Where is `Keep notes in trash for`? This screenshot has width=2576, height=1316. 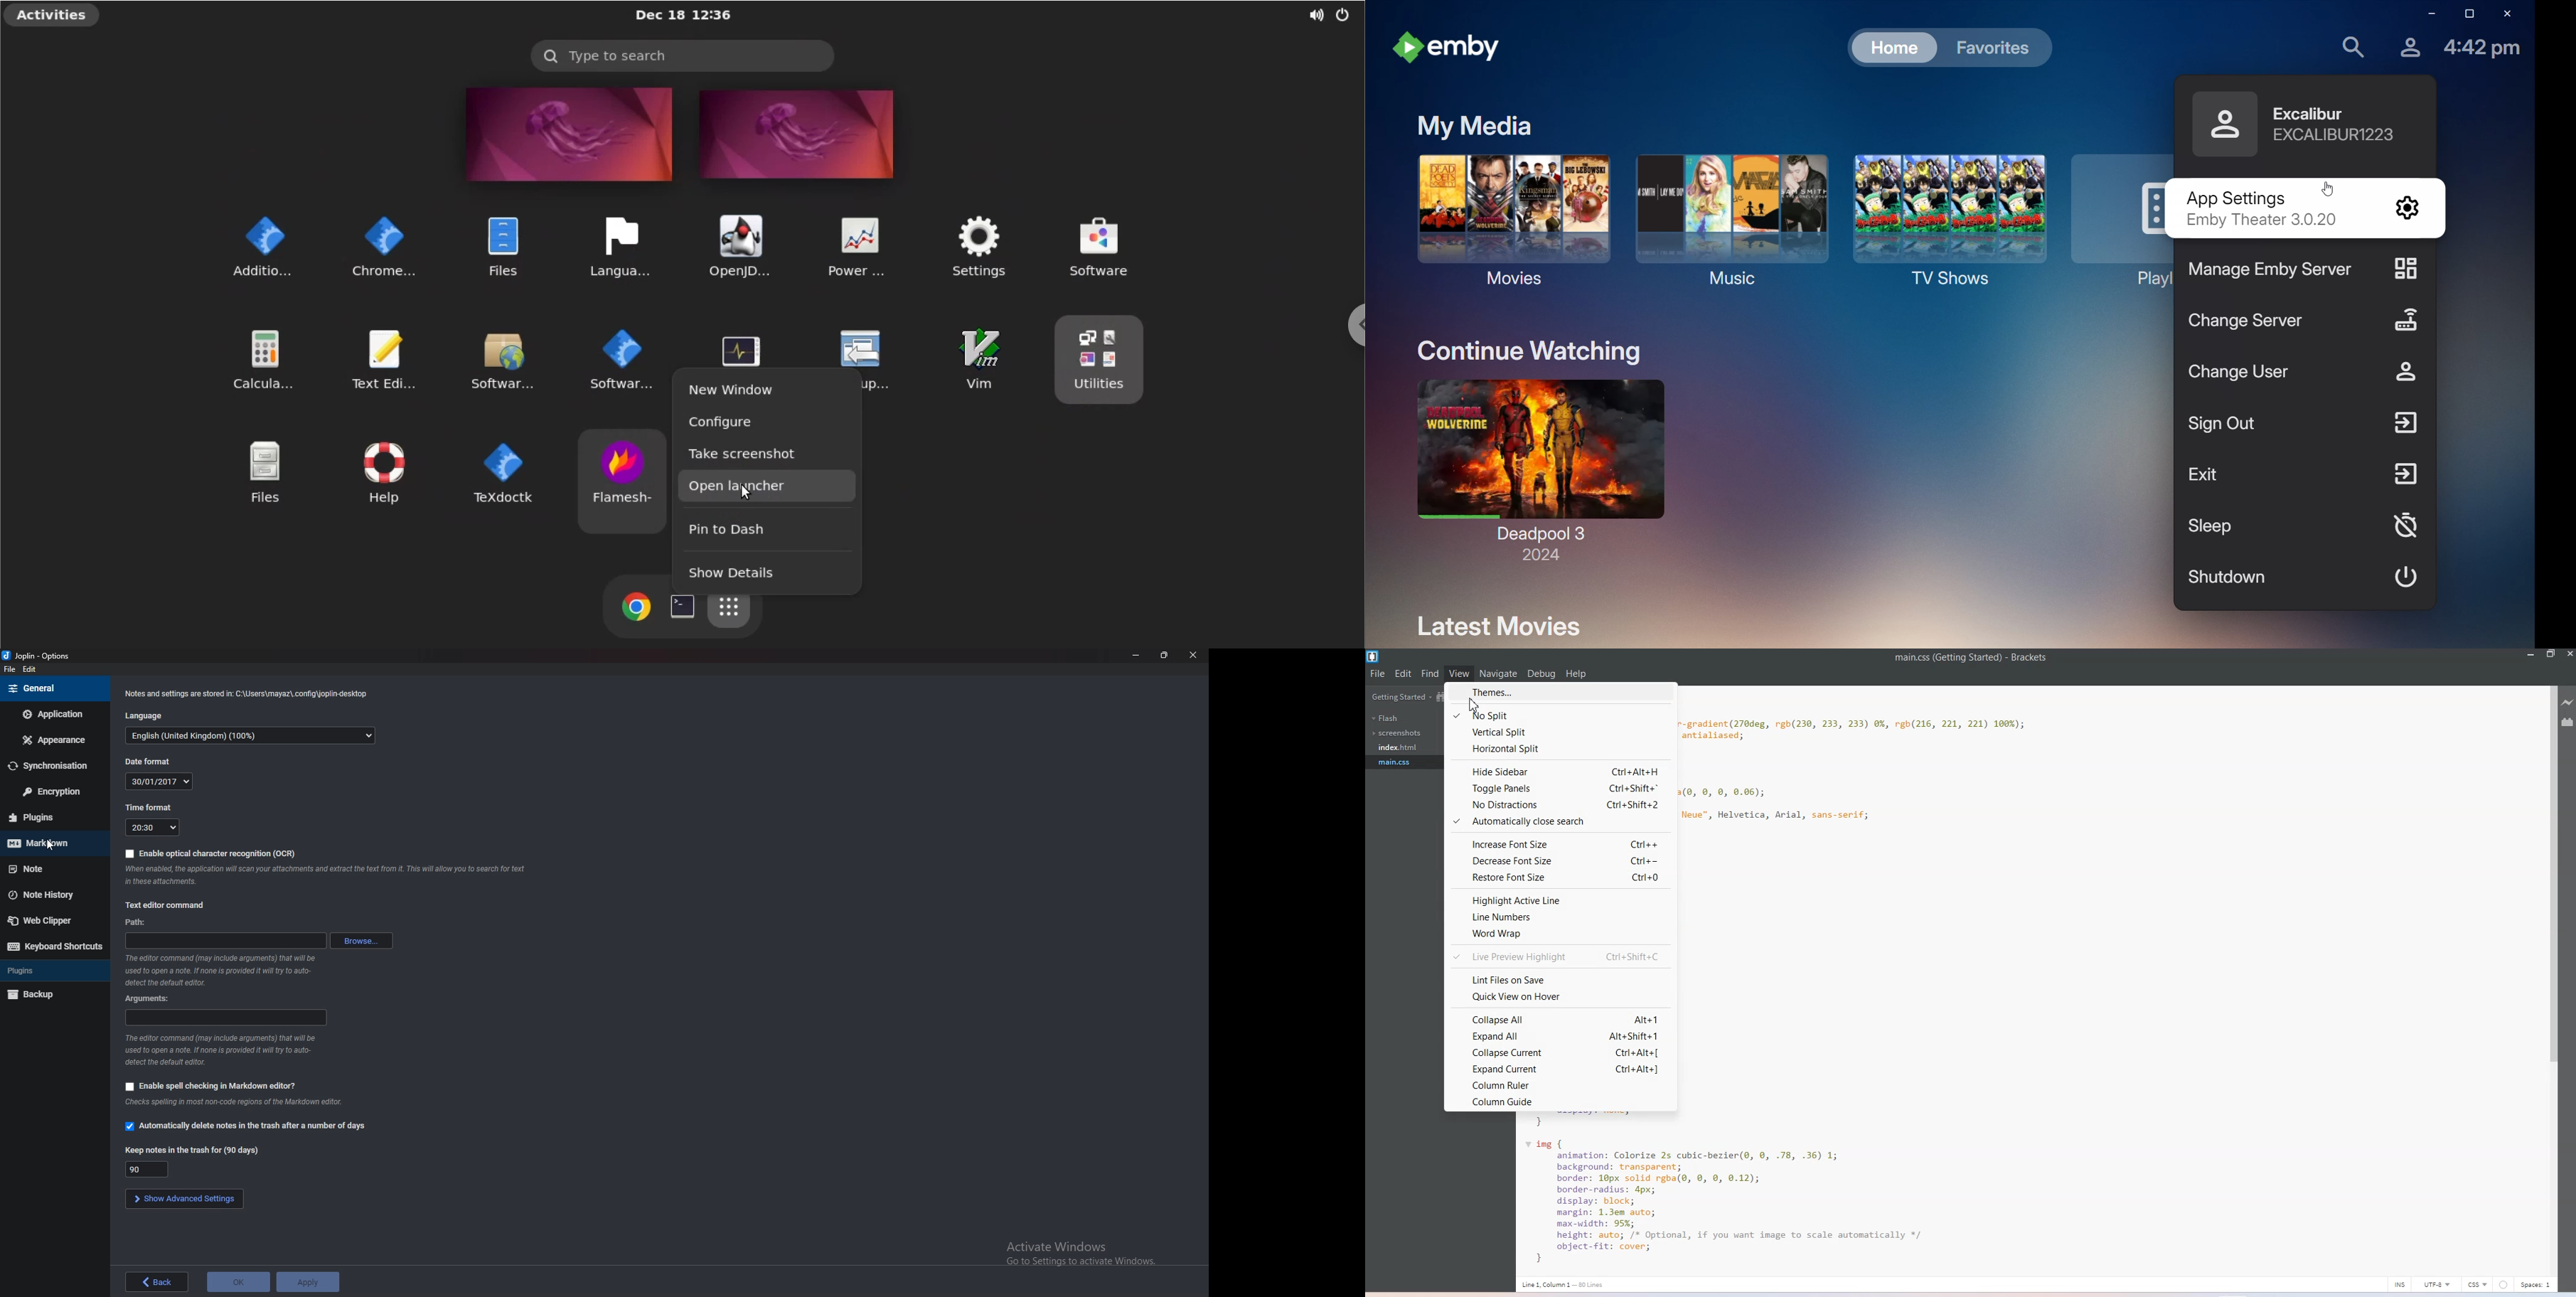 Keep notes in trash for is located at coordinates (148, 1169).